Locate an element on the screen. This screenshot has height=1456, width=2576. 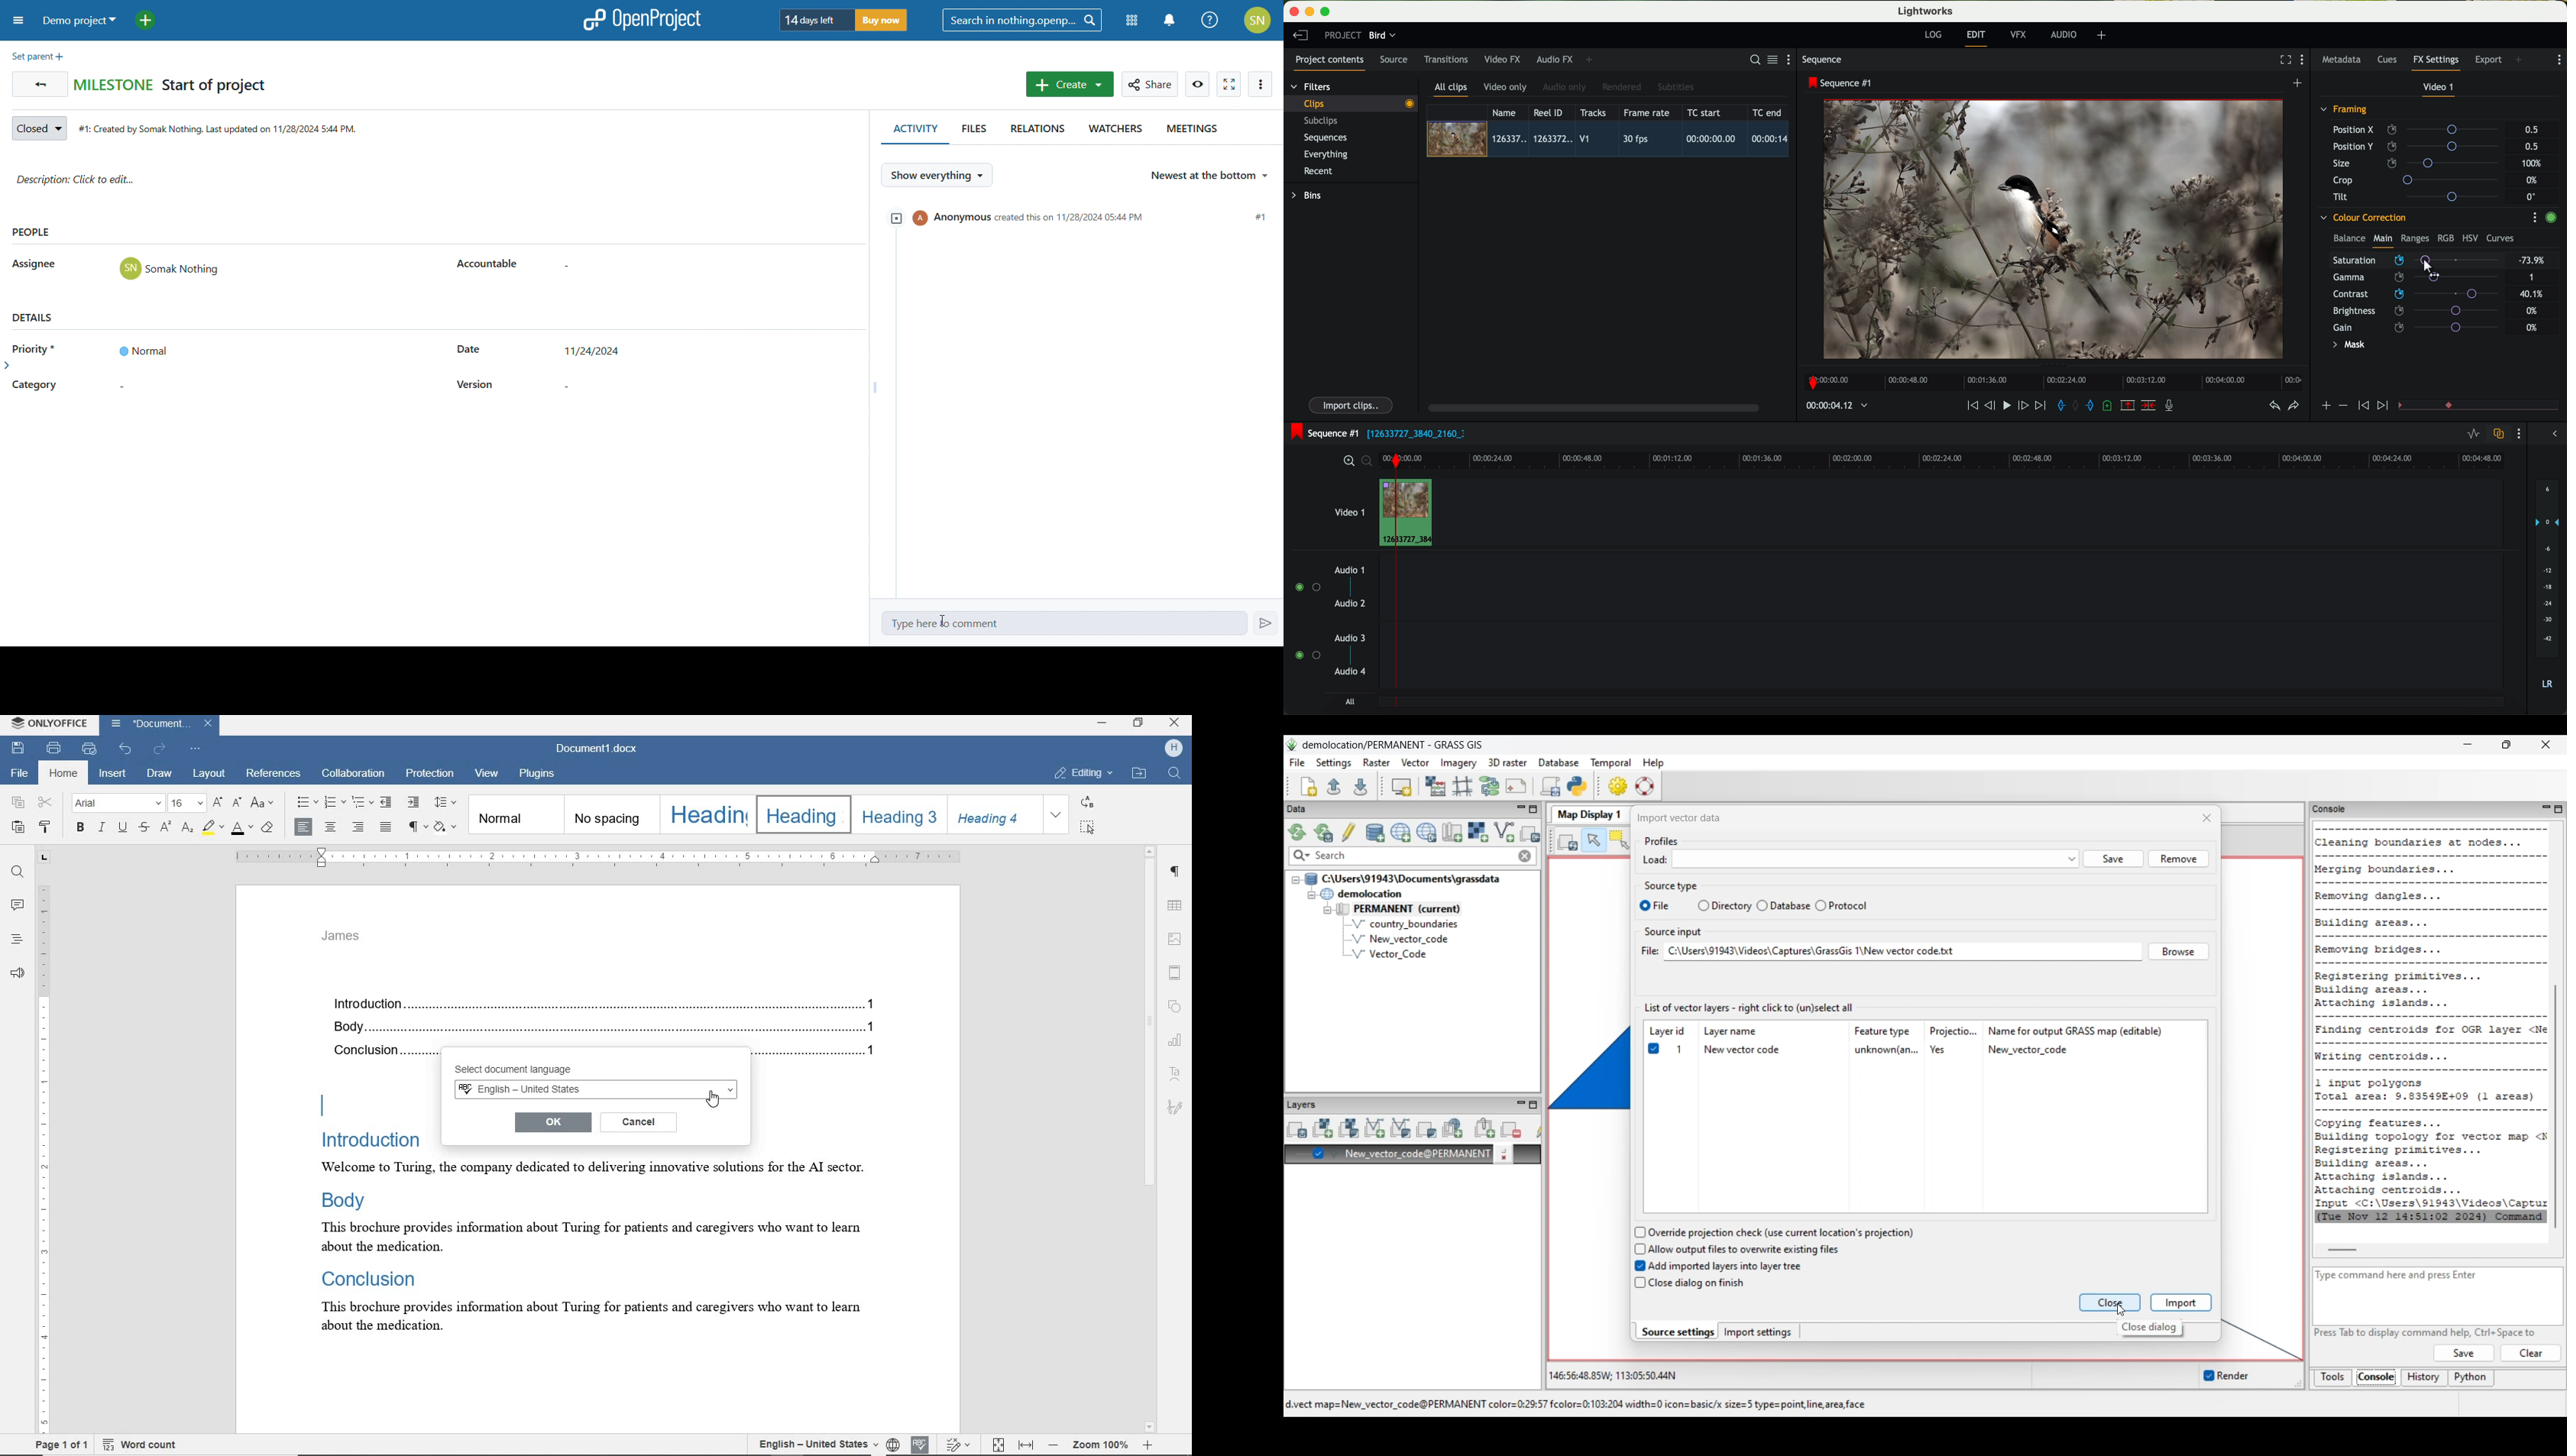
watch work package is located at coordinates (1198, 84).